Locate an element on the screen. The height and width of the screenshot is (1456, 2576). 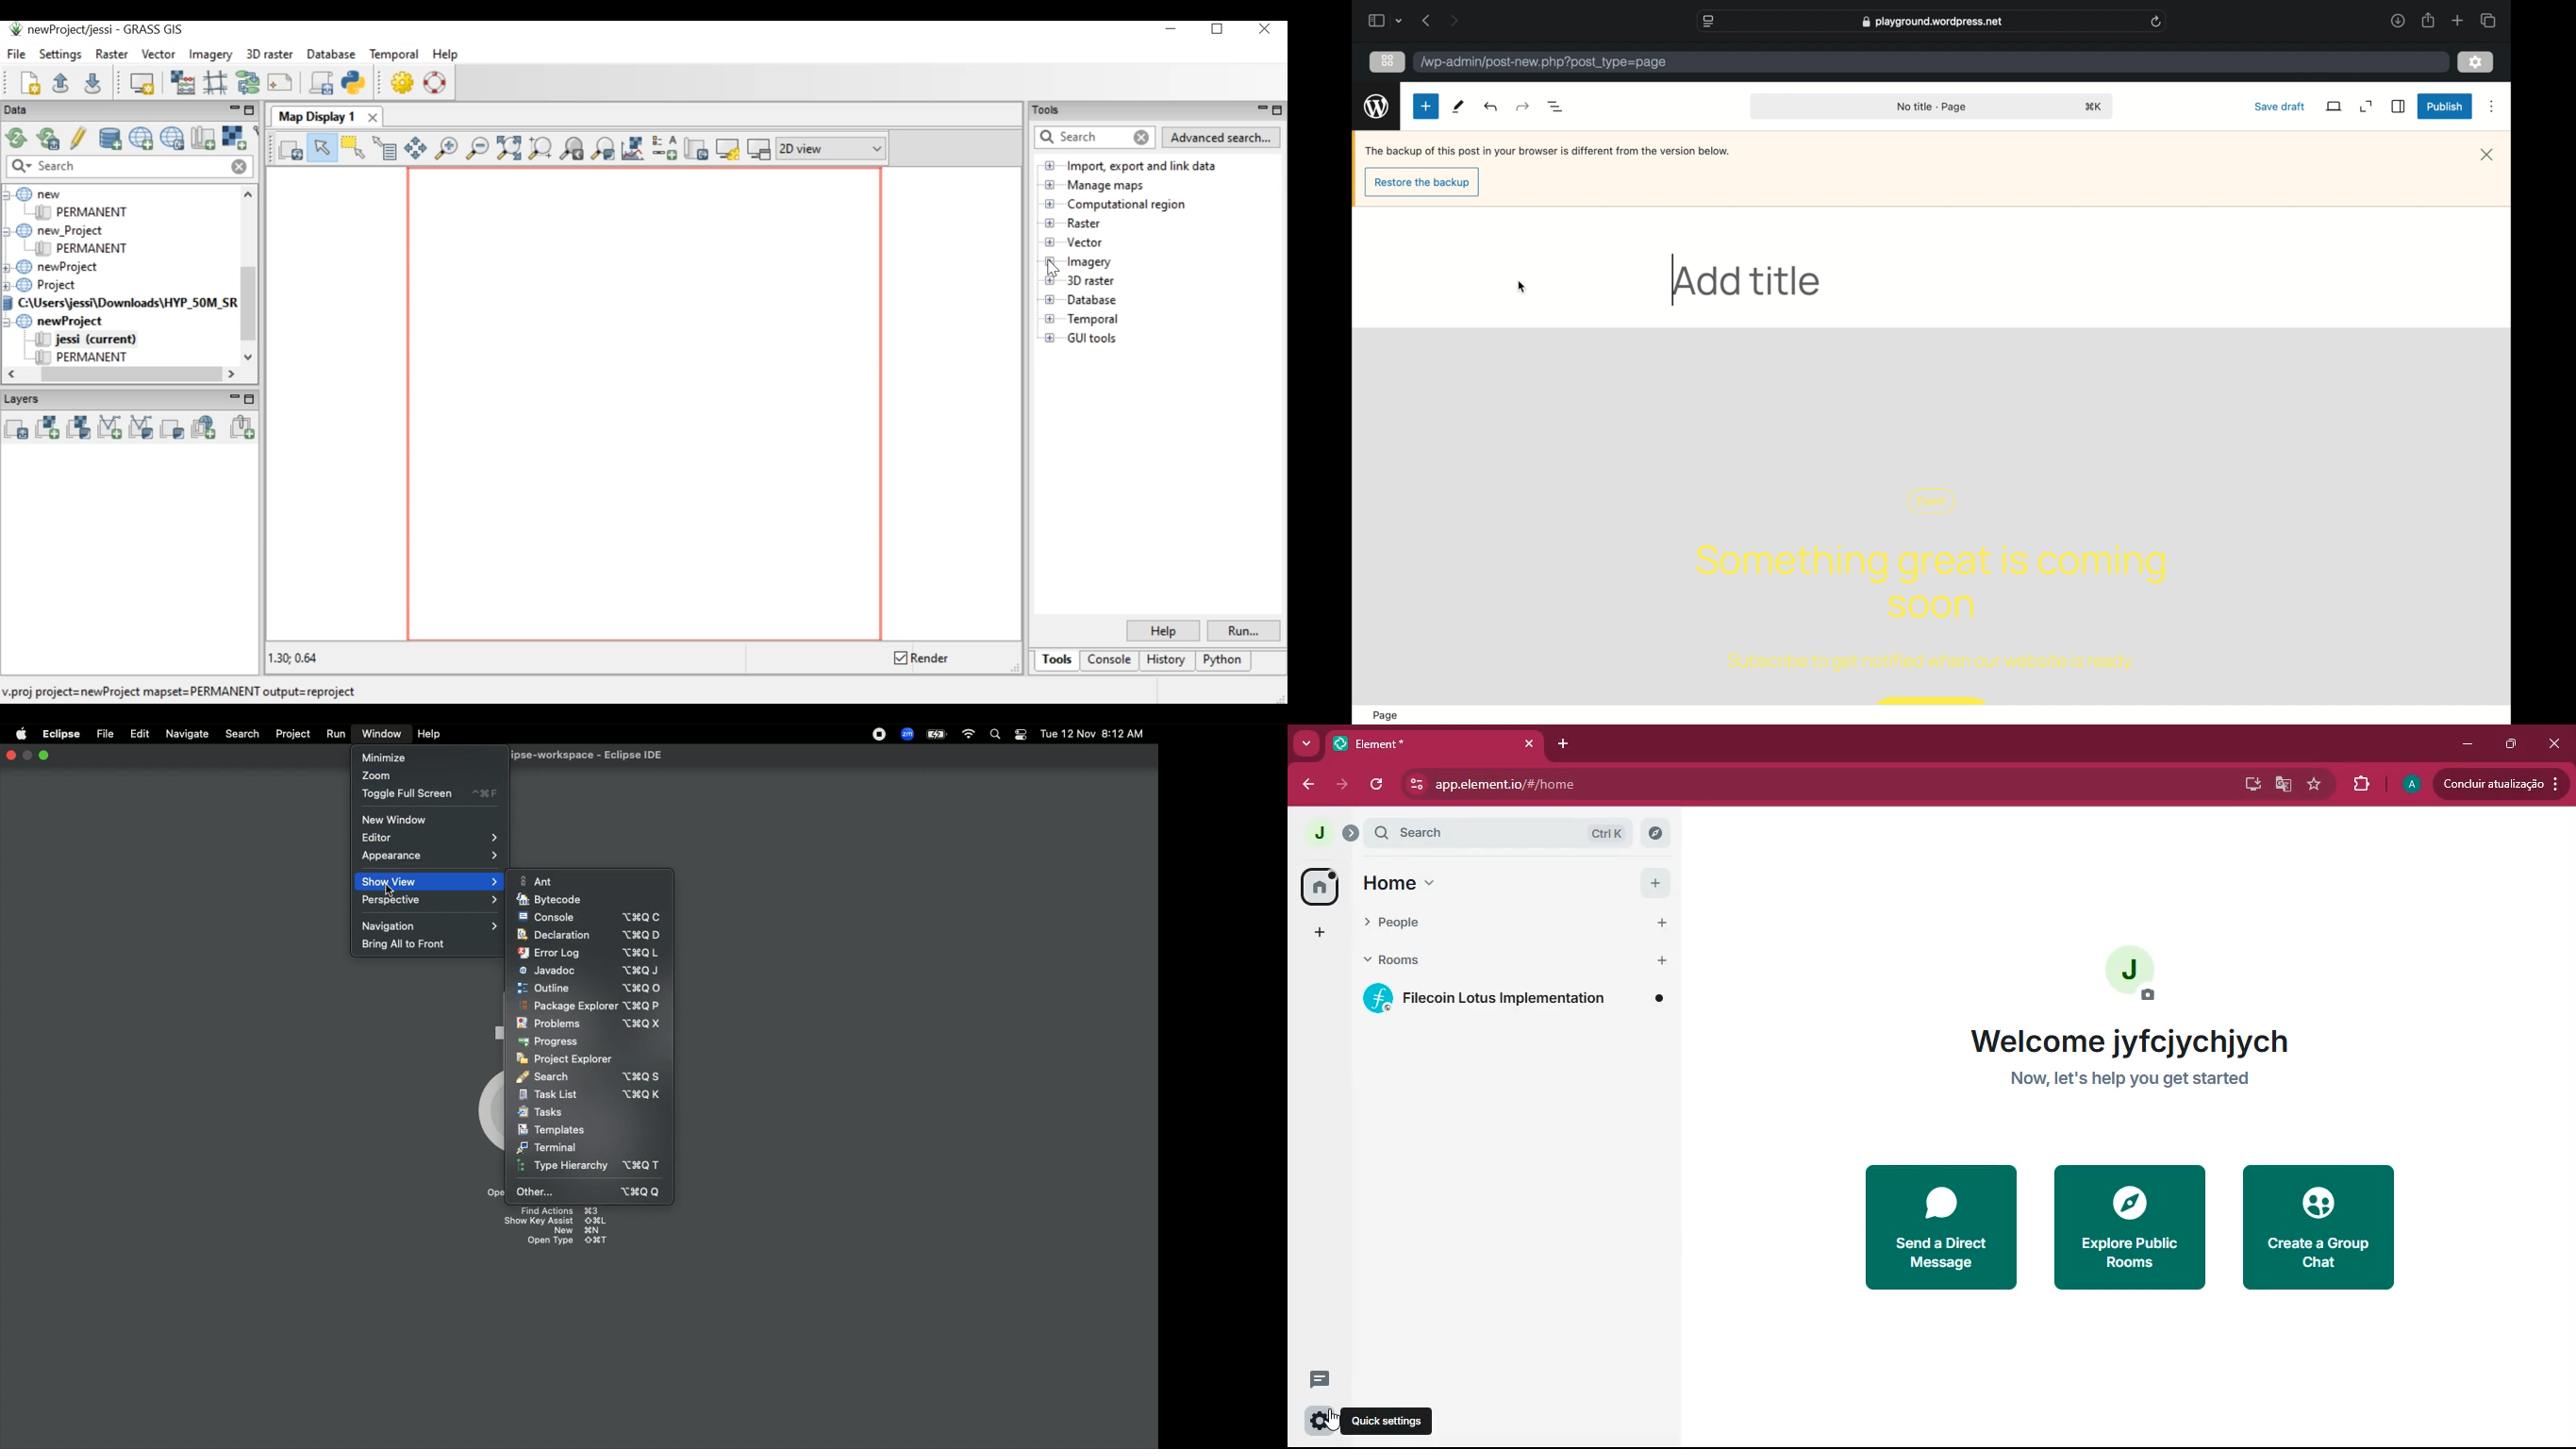
Allow edits outside current mapset is located at coordinates (79, 139).